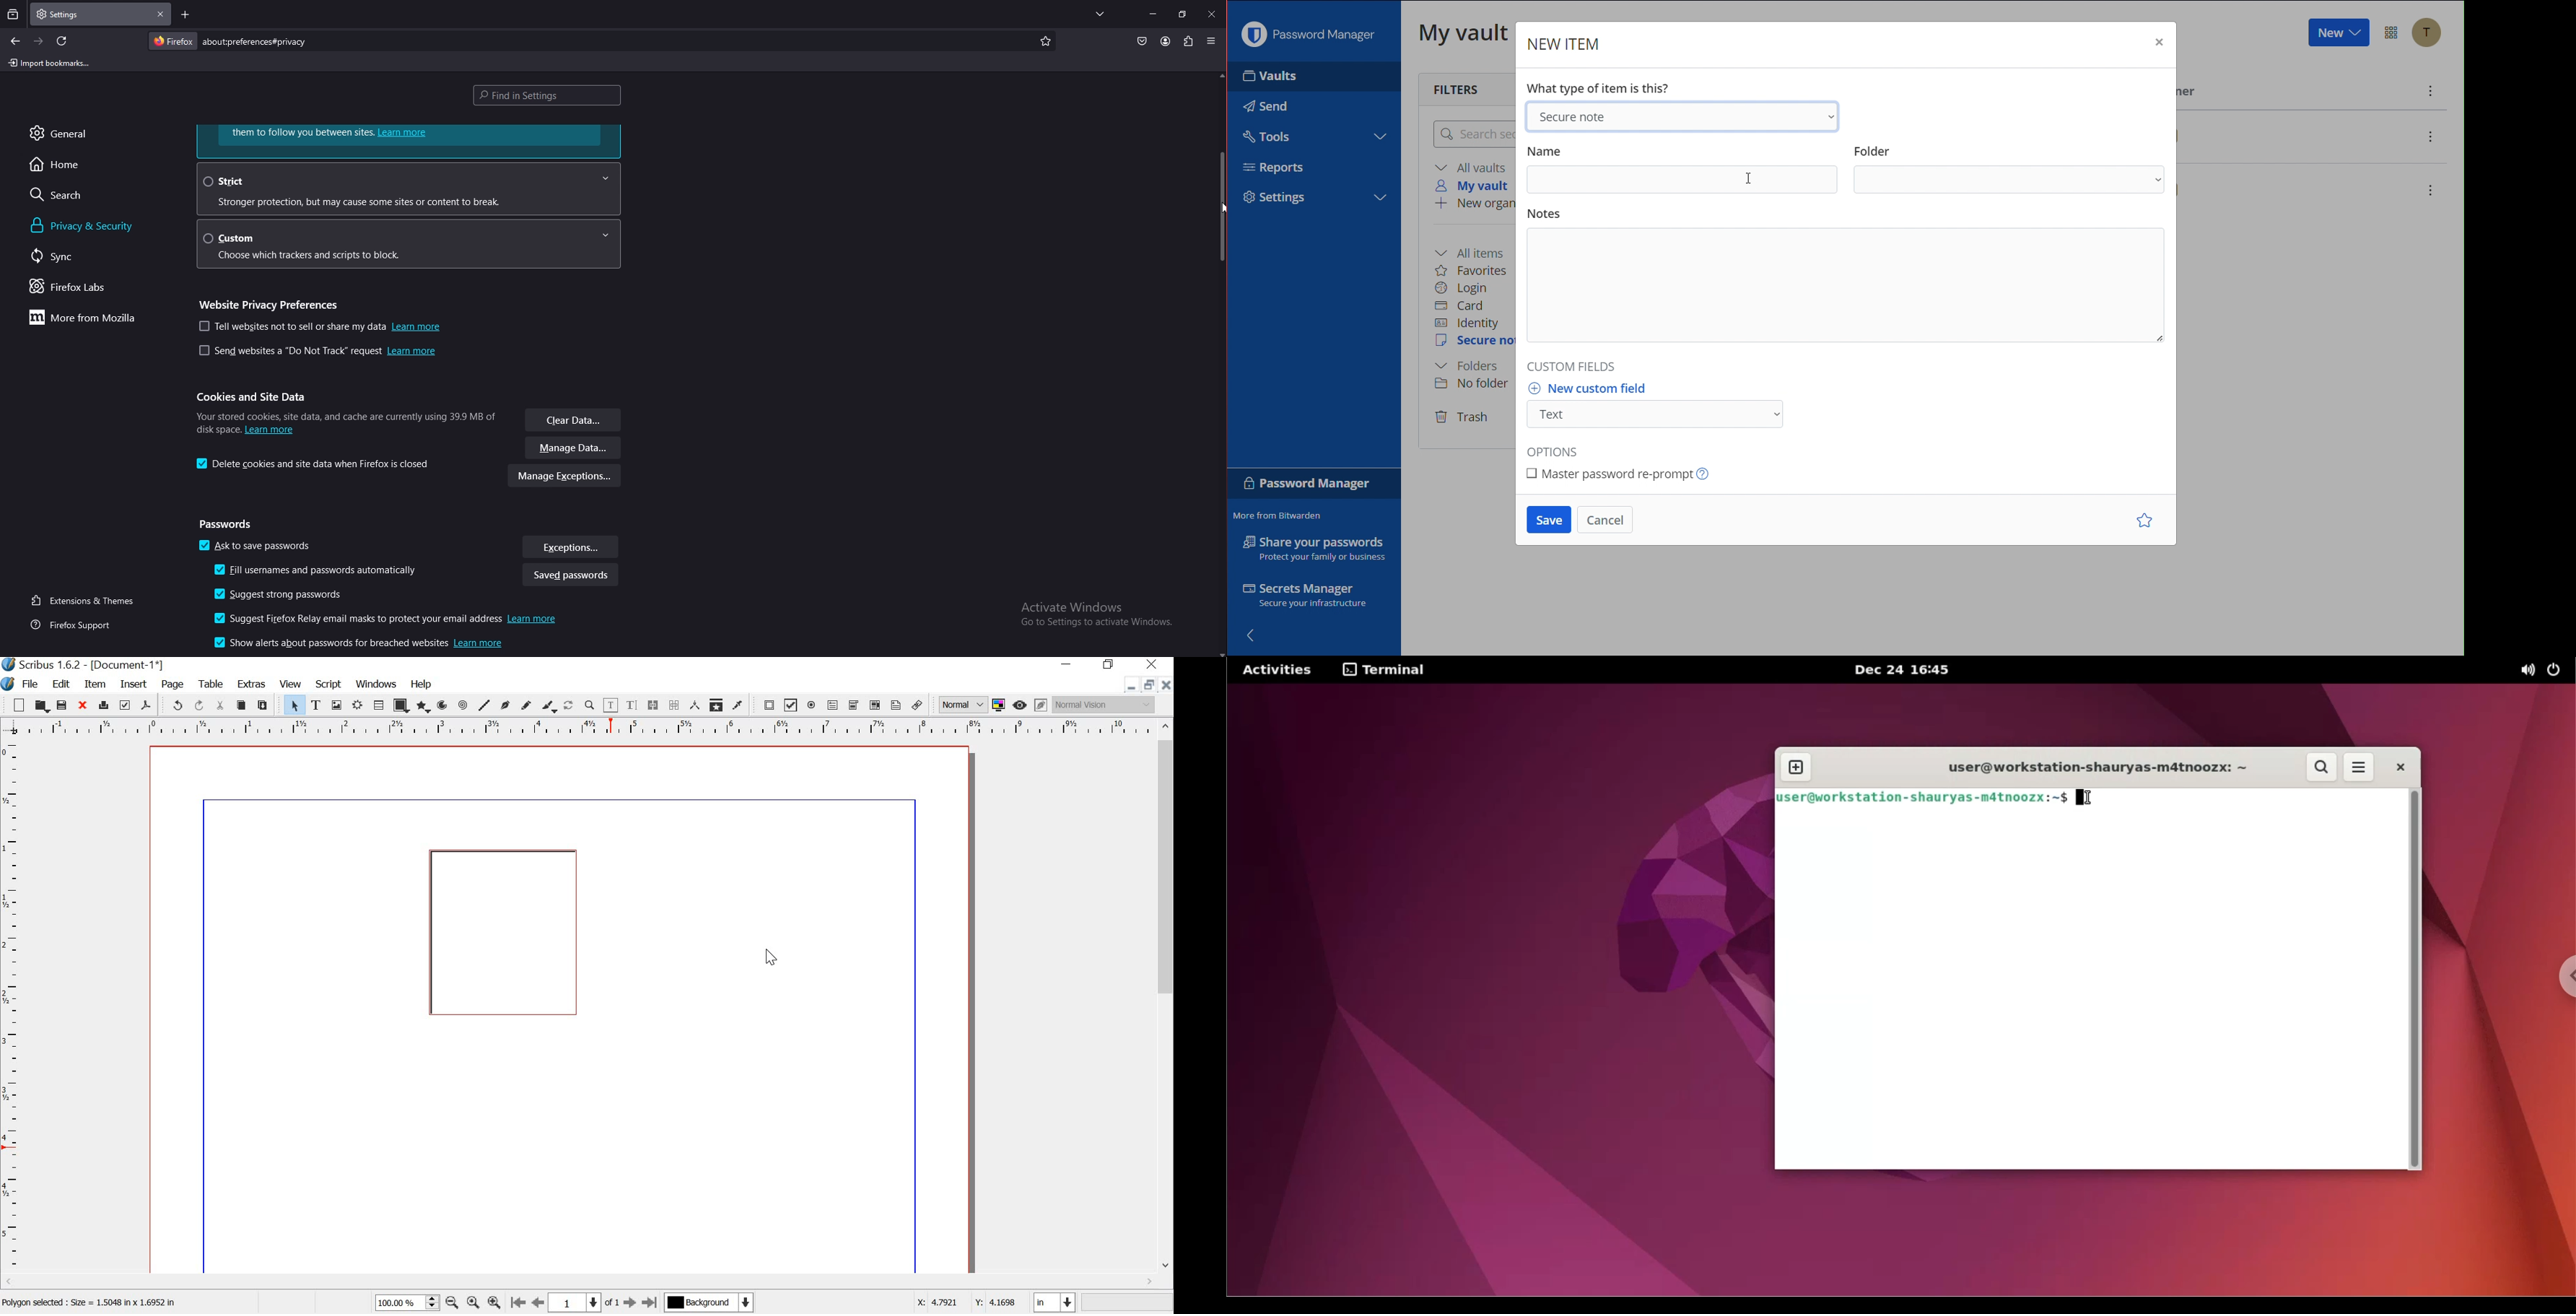 The height and width of the screenshot is (1316, 2576). I want to click on Secure note, so click(1687, 117).